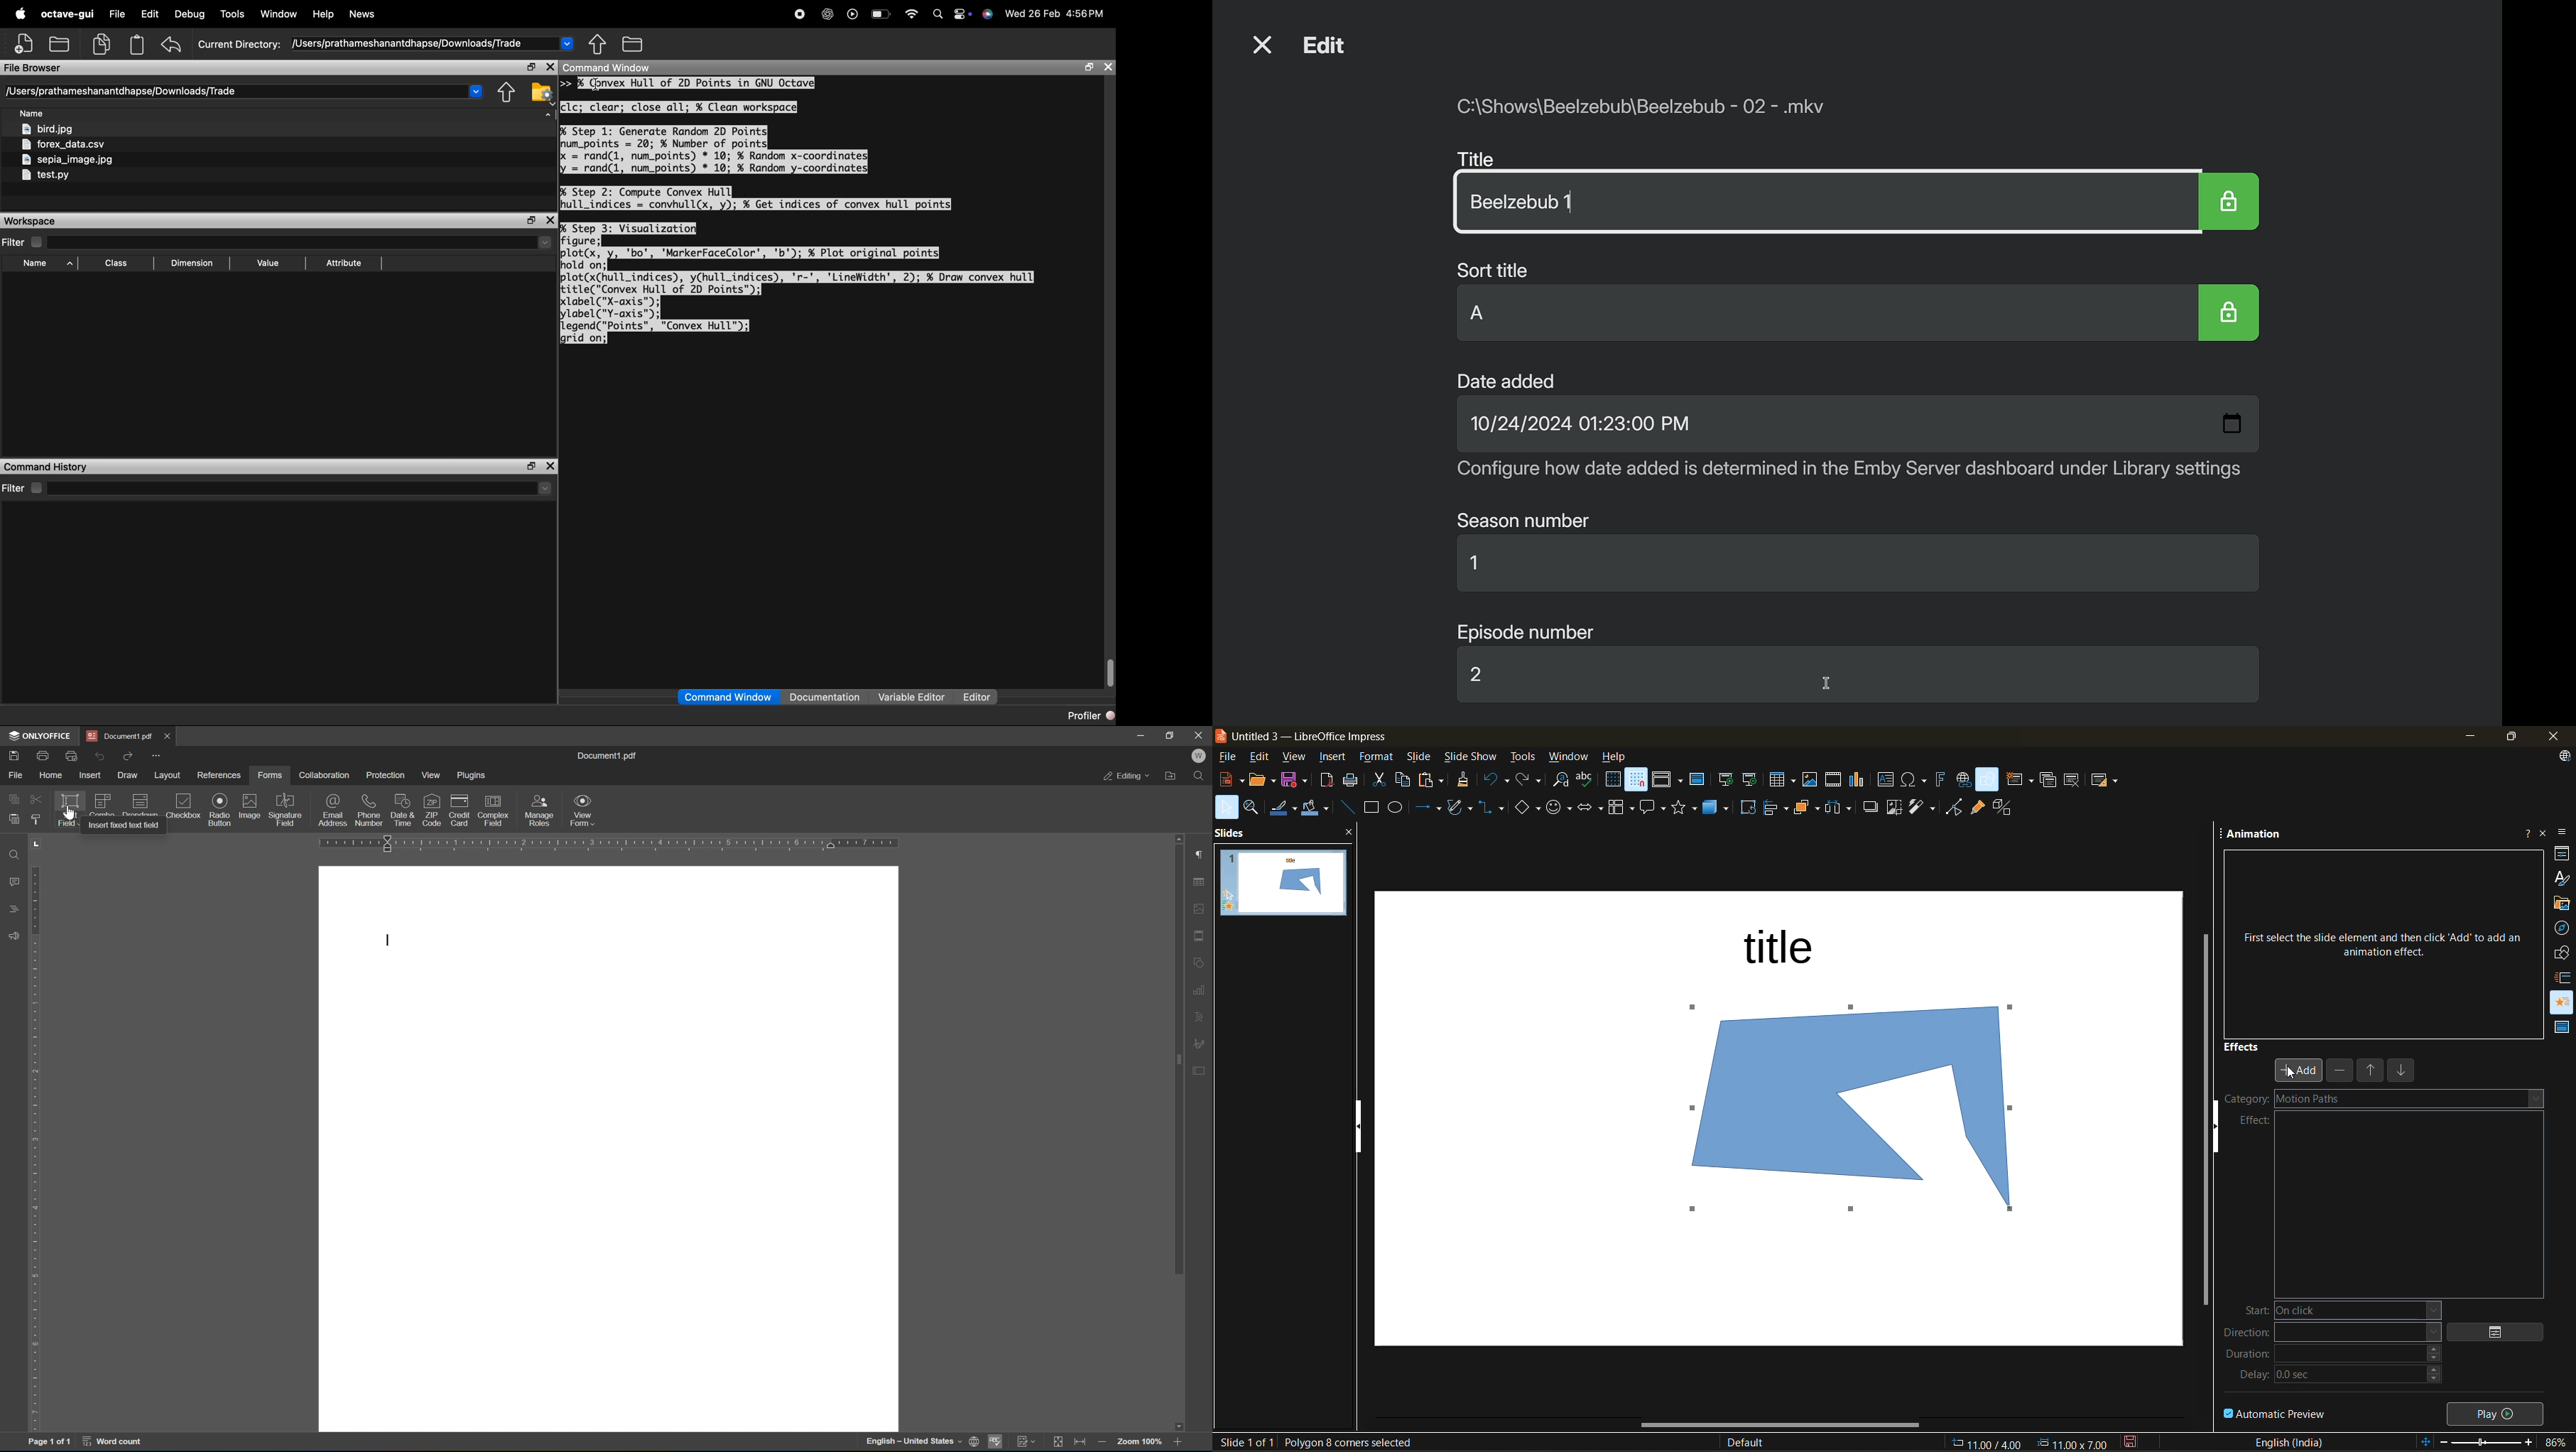 The width and height of the screenshot is (2576, 1456). Describe the element at coordinates (1228, 807) in the screenshot. I see `select` at that location.